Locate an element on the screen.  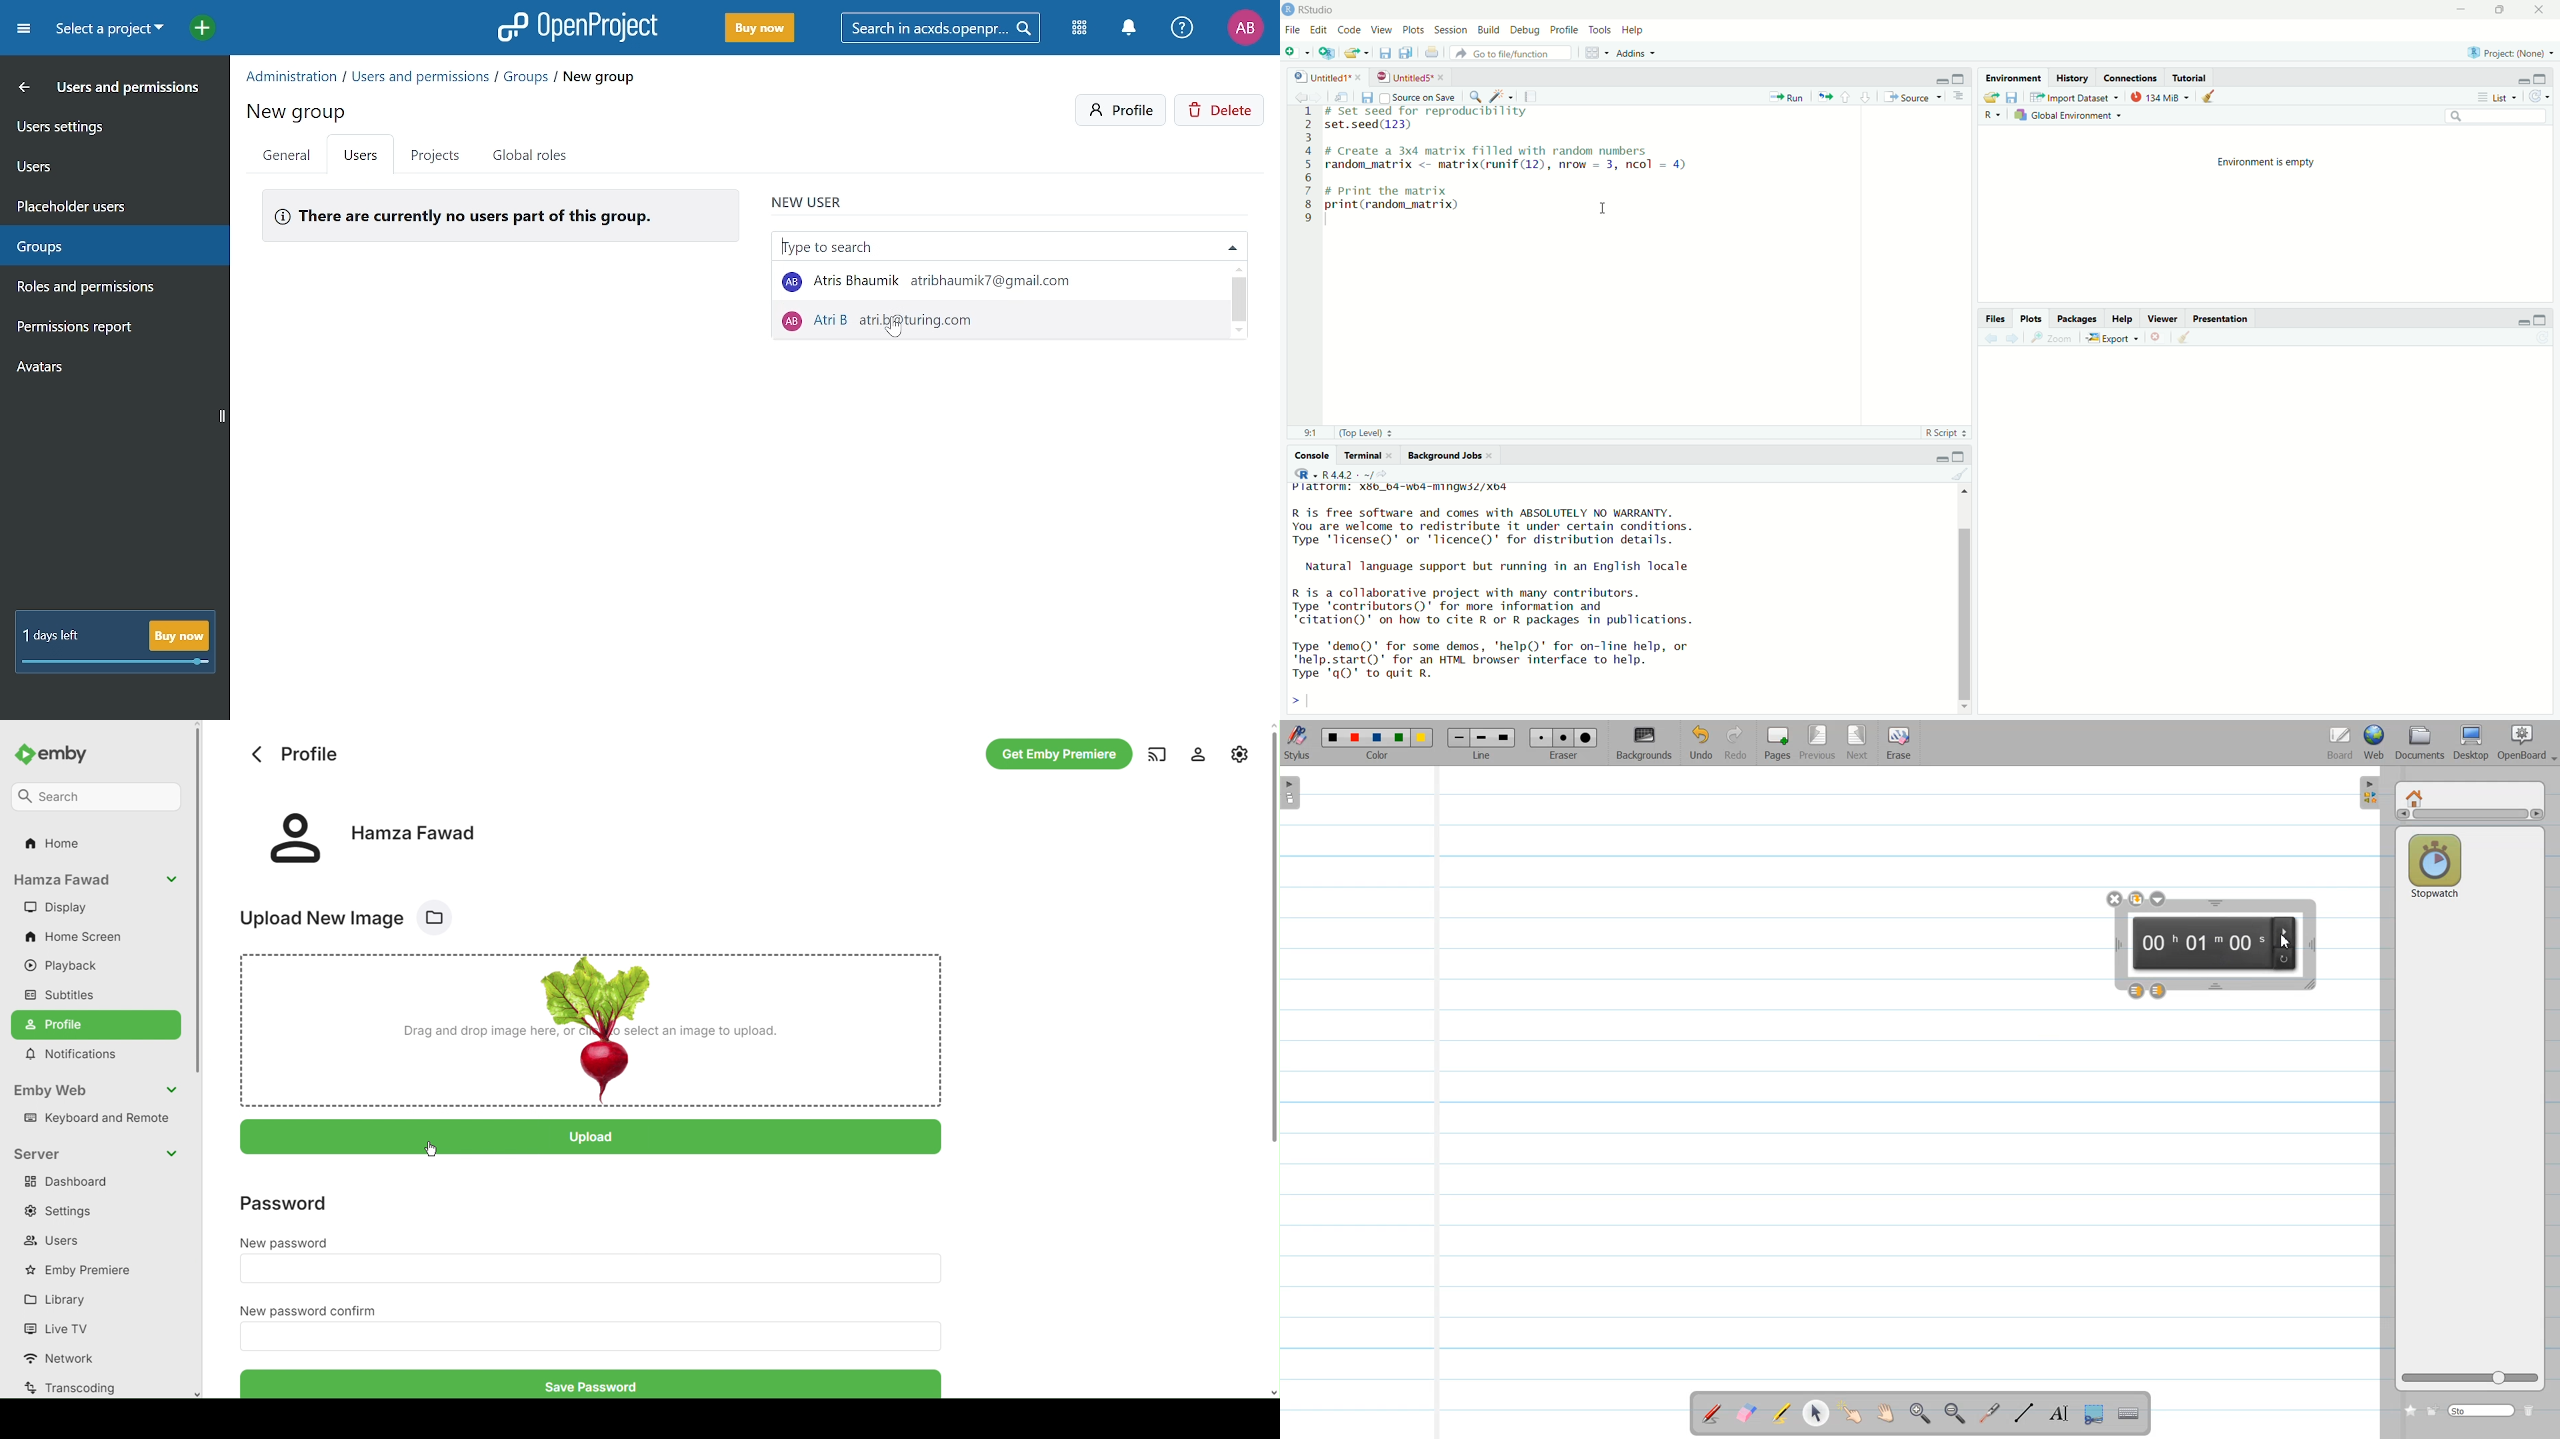
UntitledS* is located at coordinates (1407, 75).